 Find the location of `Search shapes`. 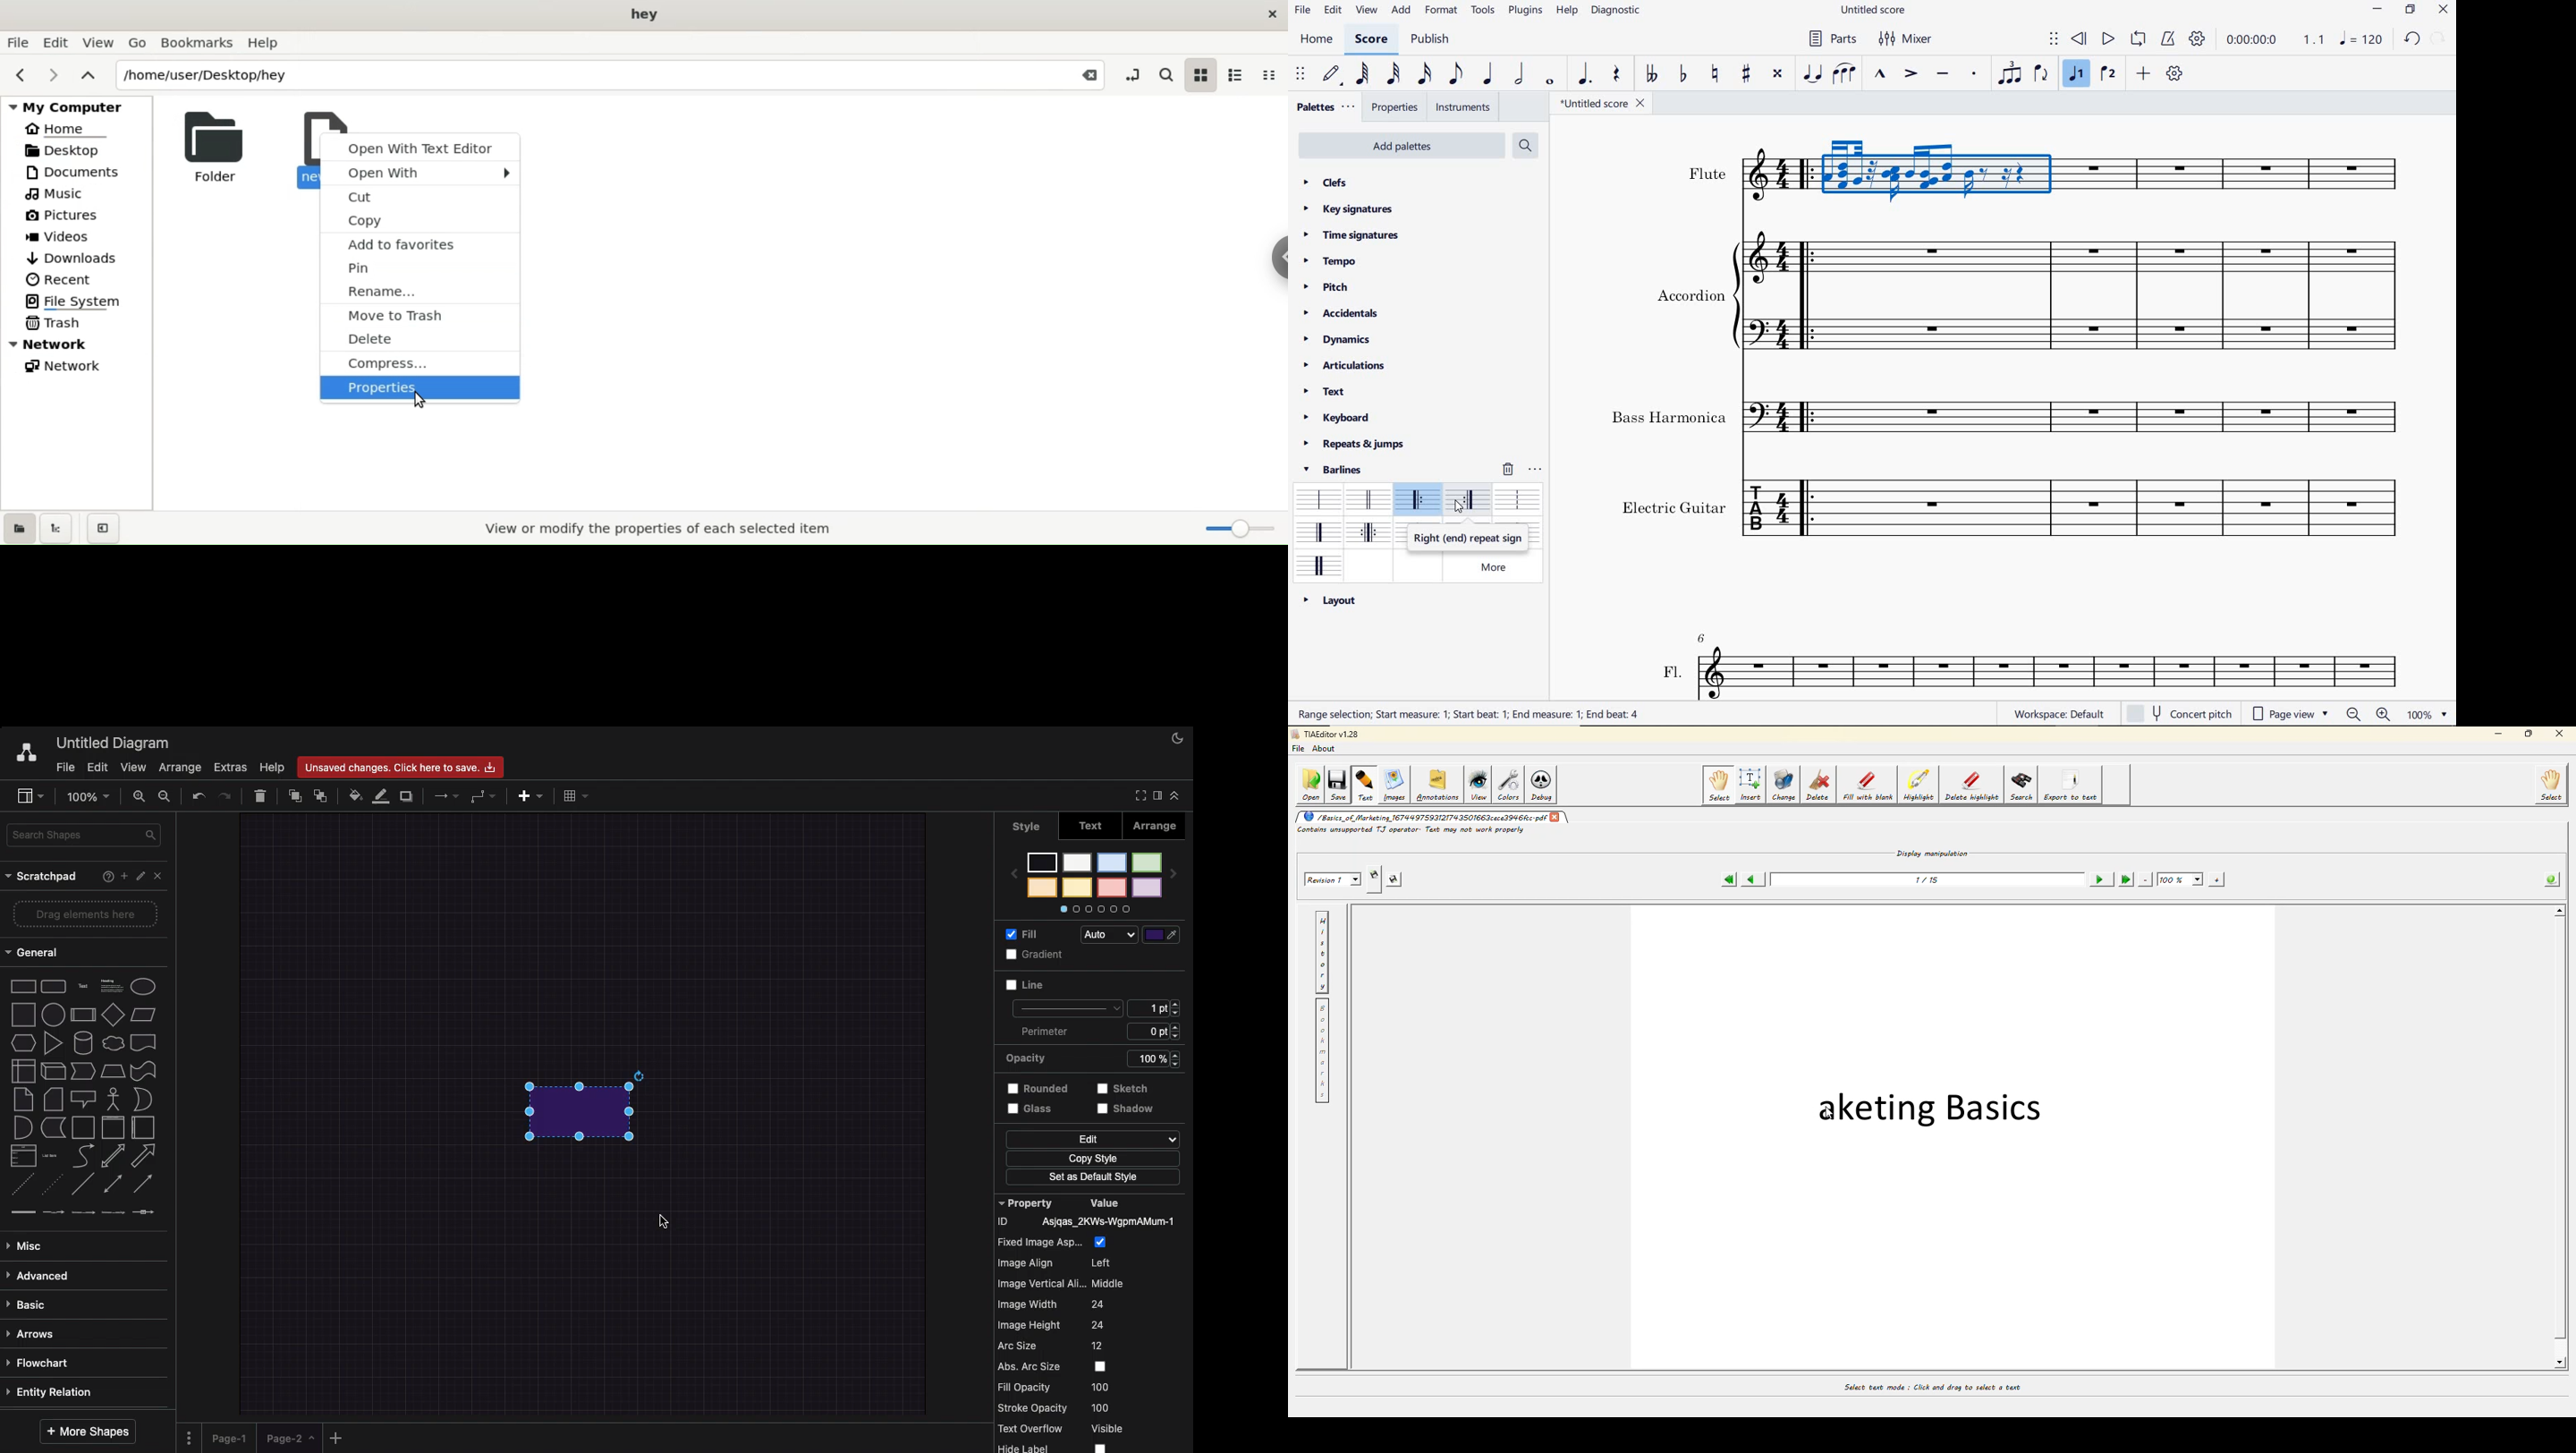

Search shapes is located at coordinates (86, 833).